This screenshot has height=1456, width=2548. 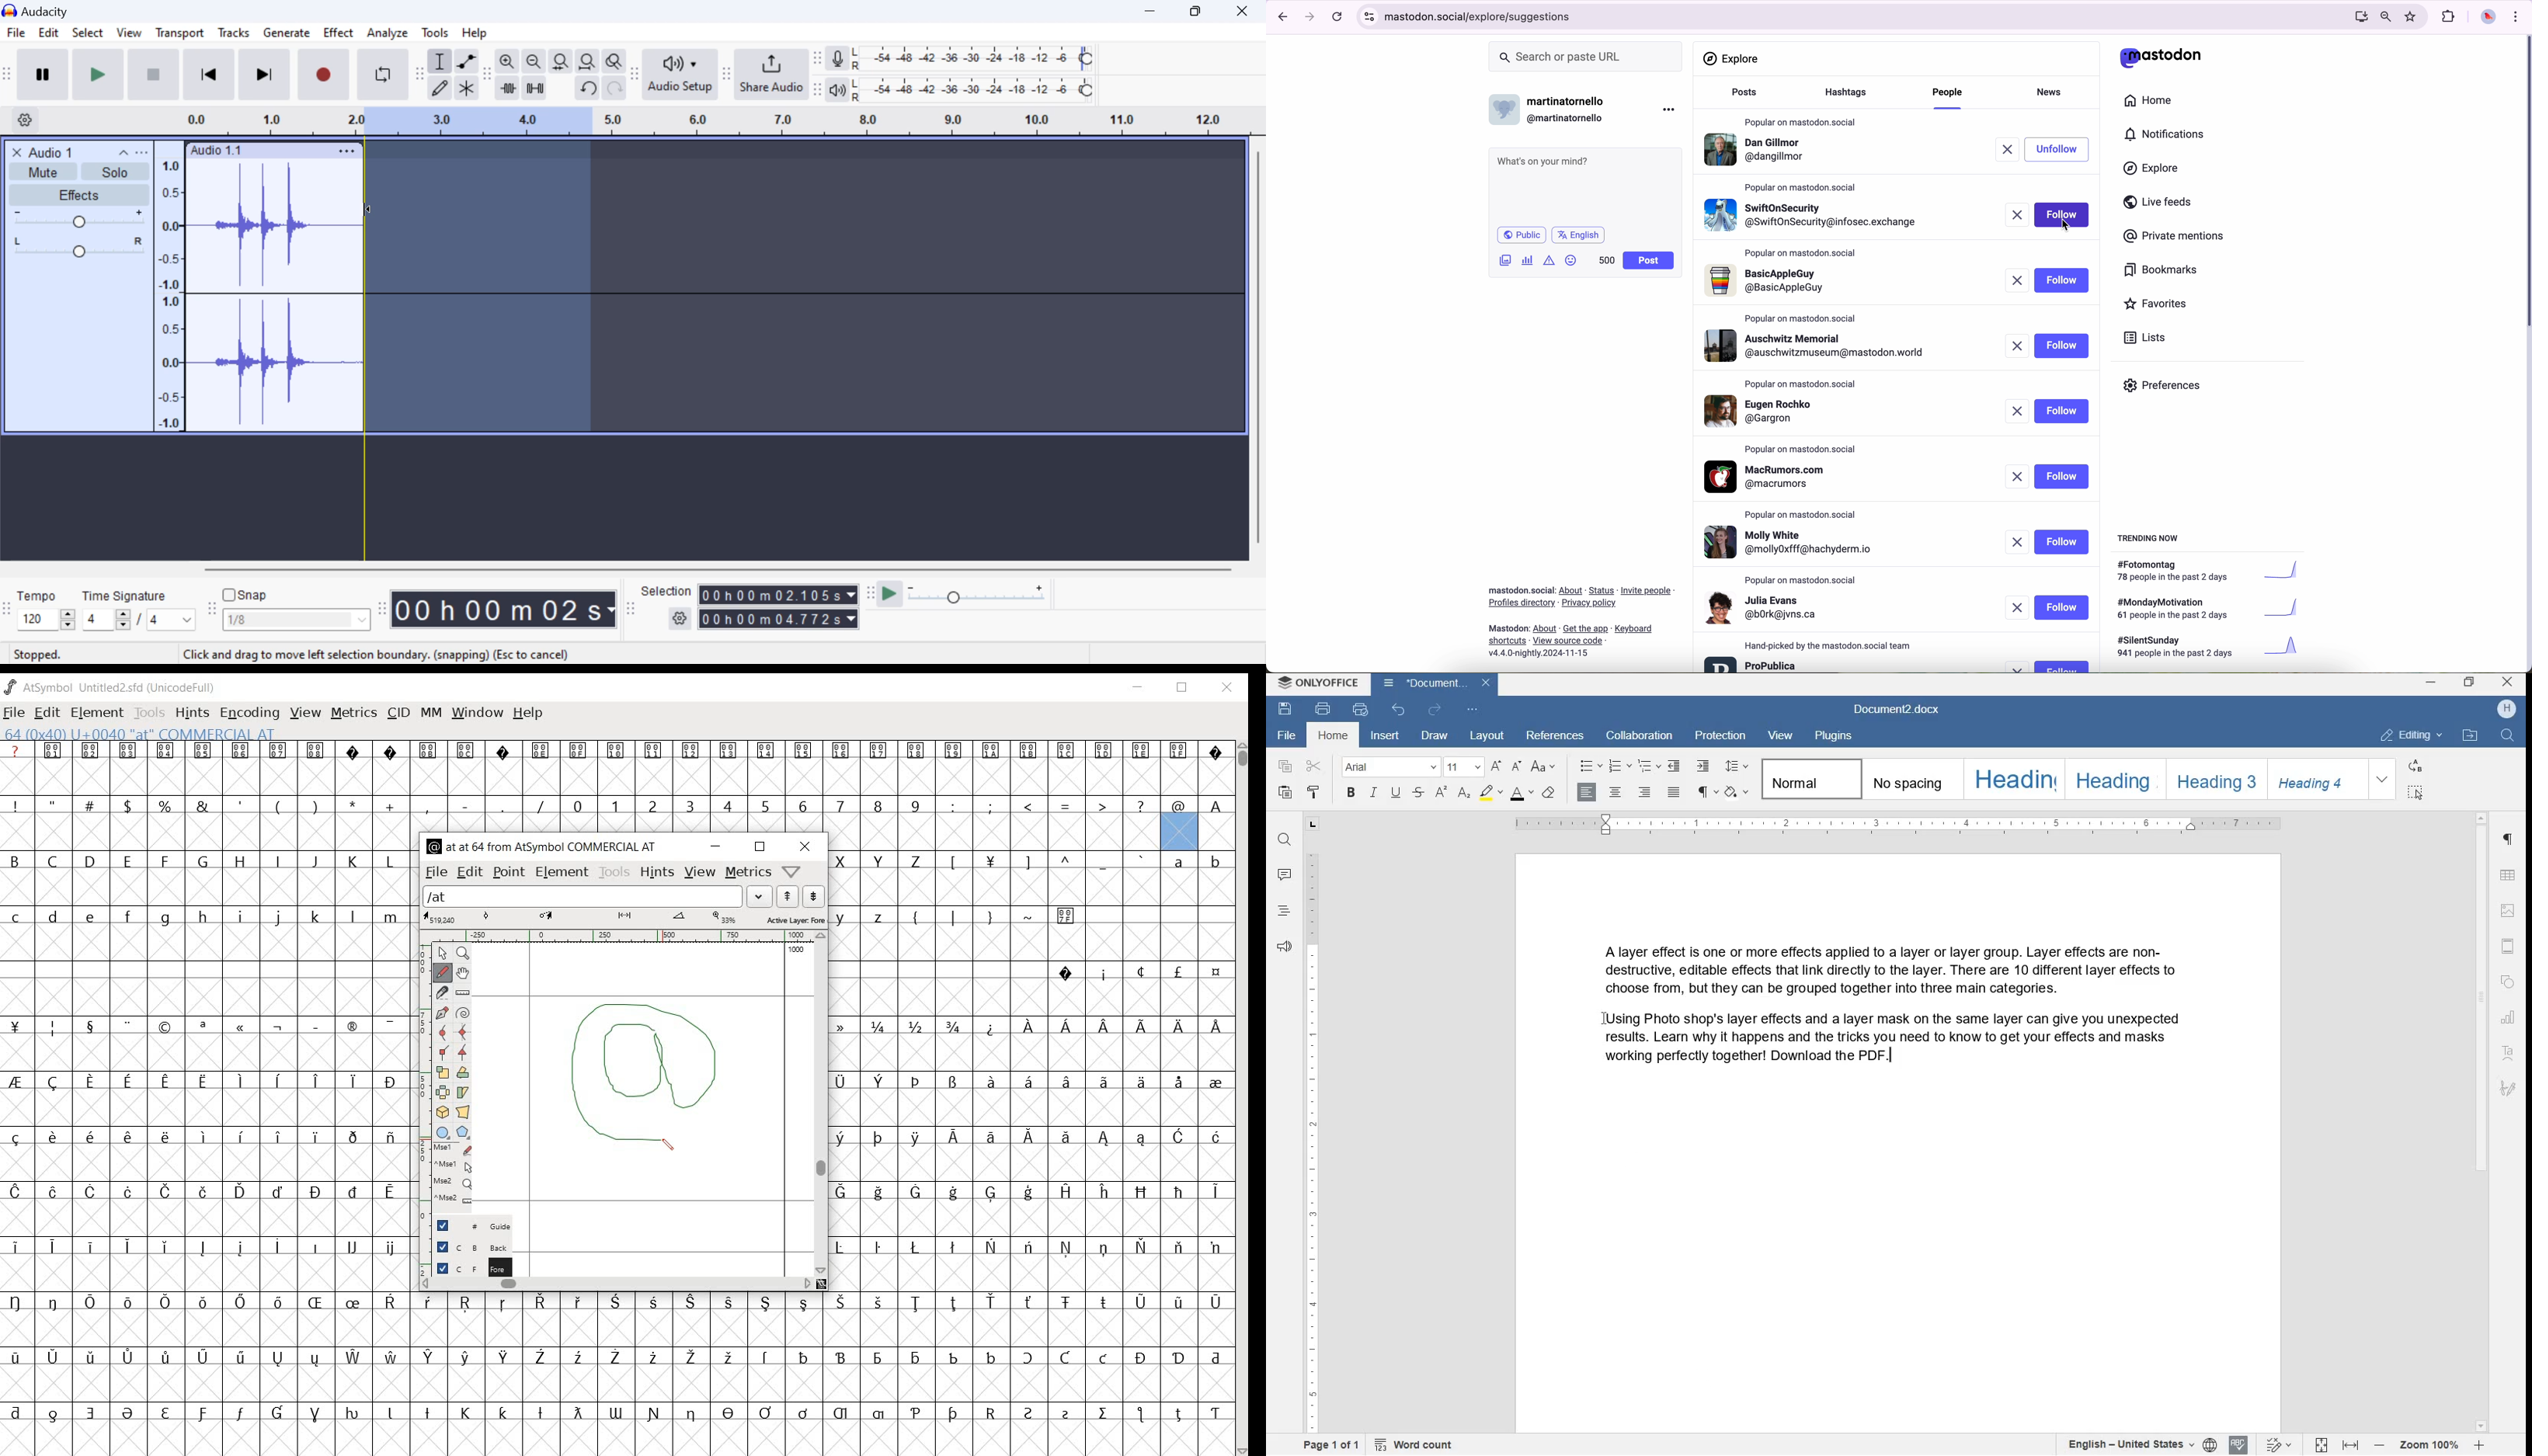 What do you see at coordinates (2052, 91) in the screenshot?
I see `news` at bounding box center [2052, 91].